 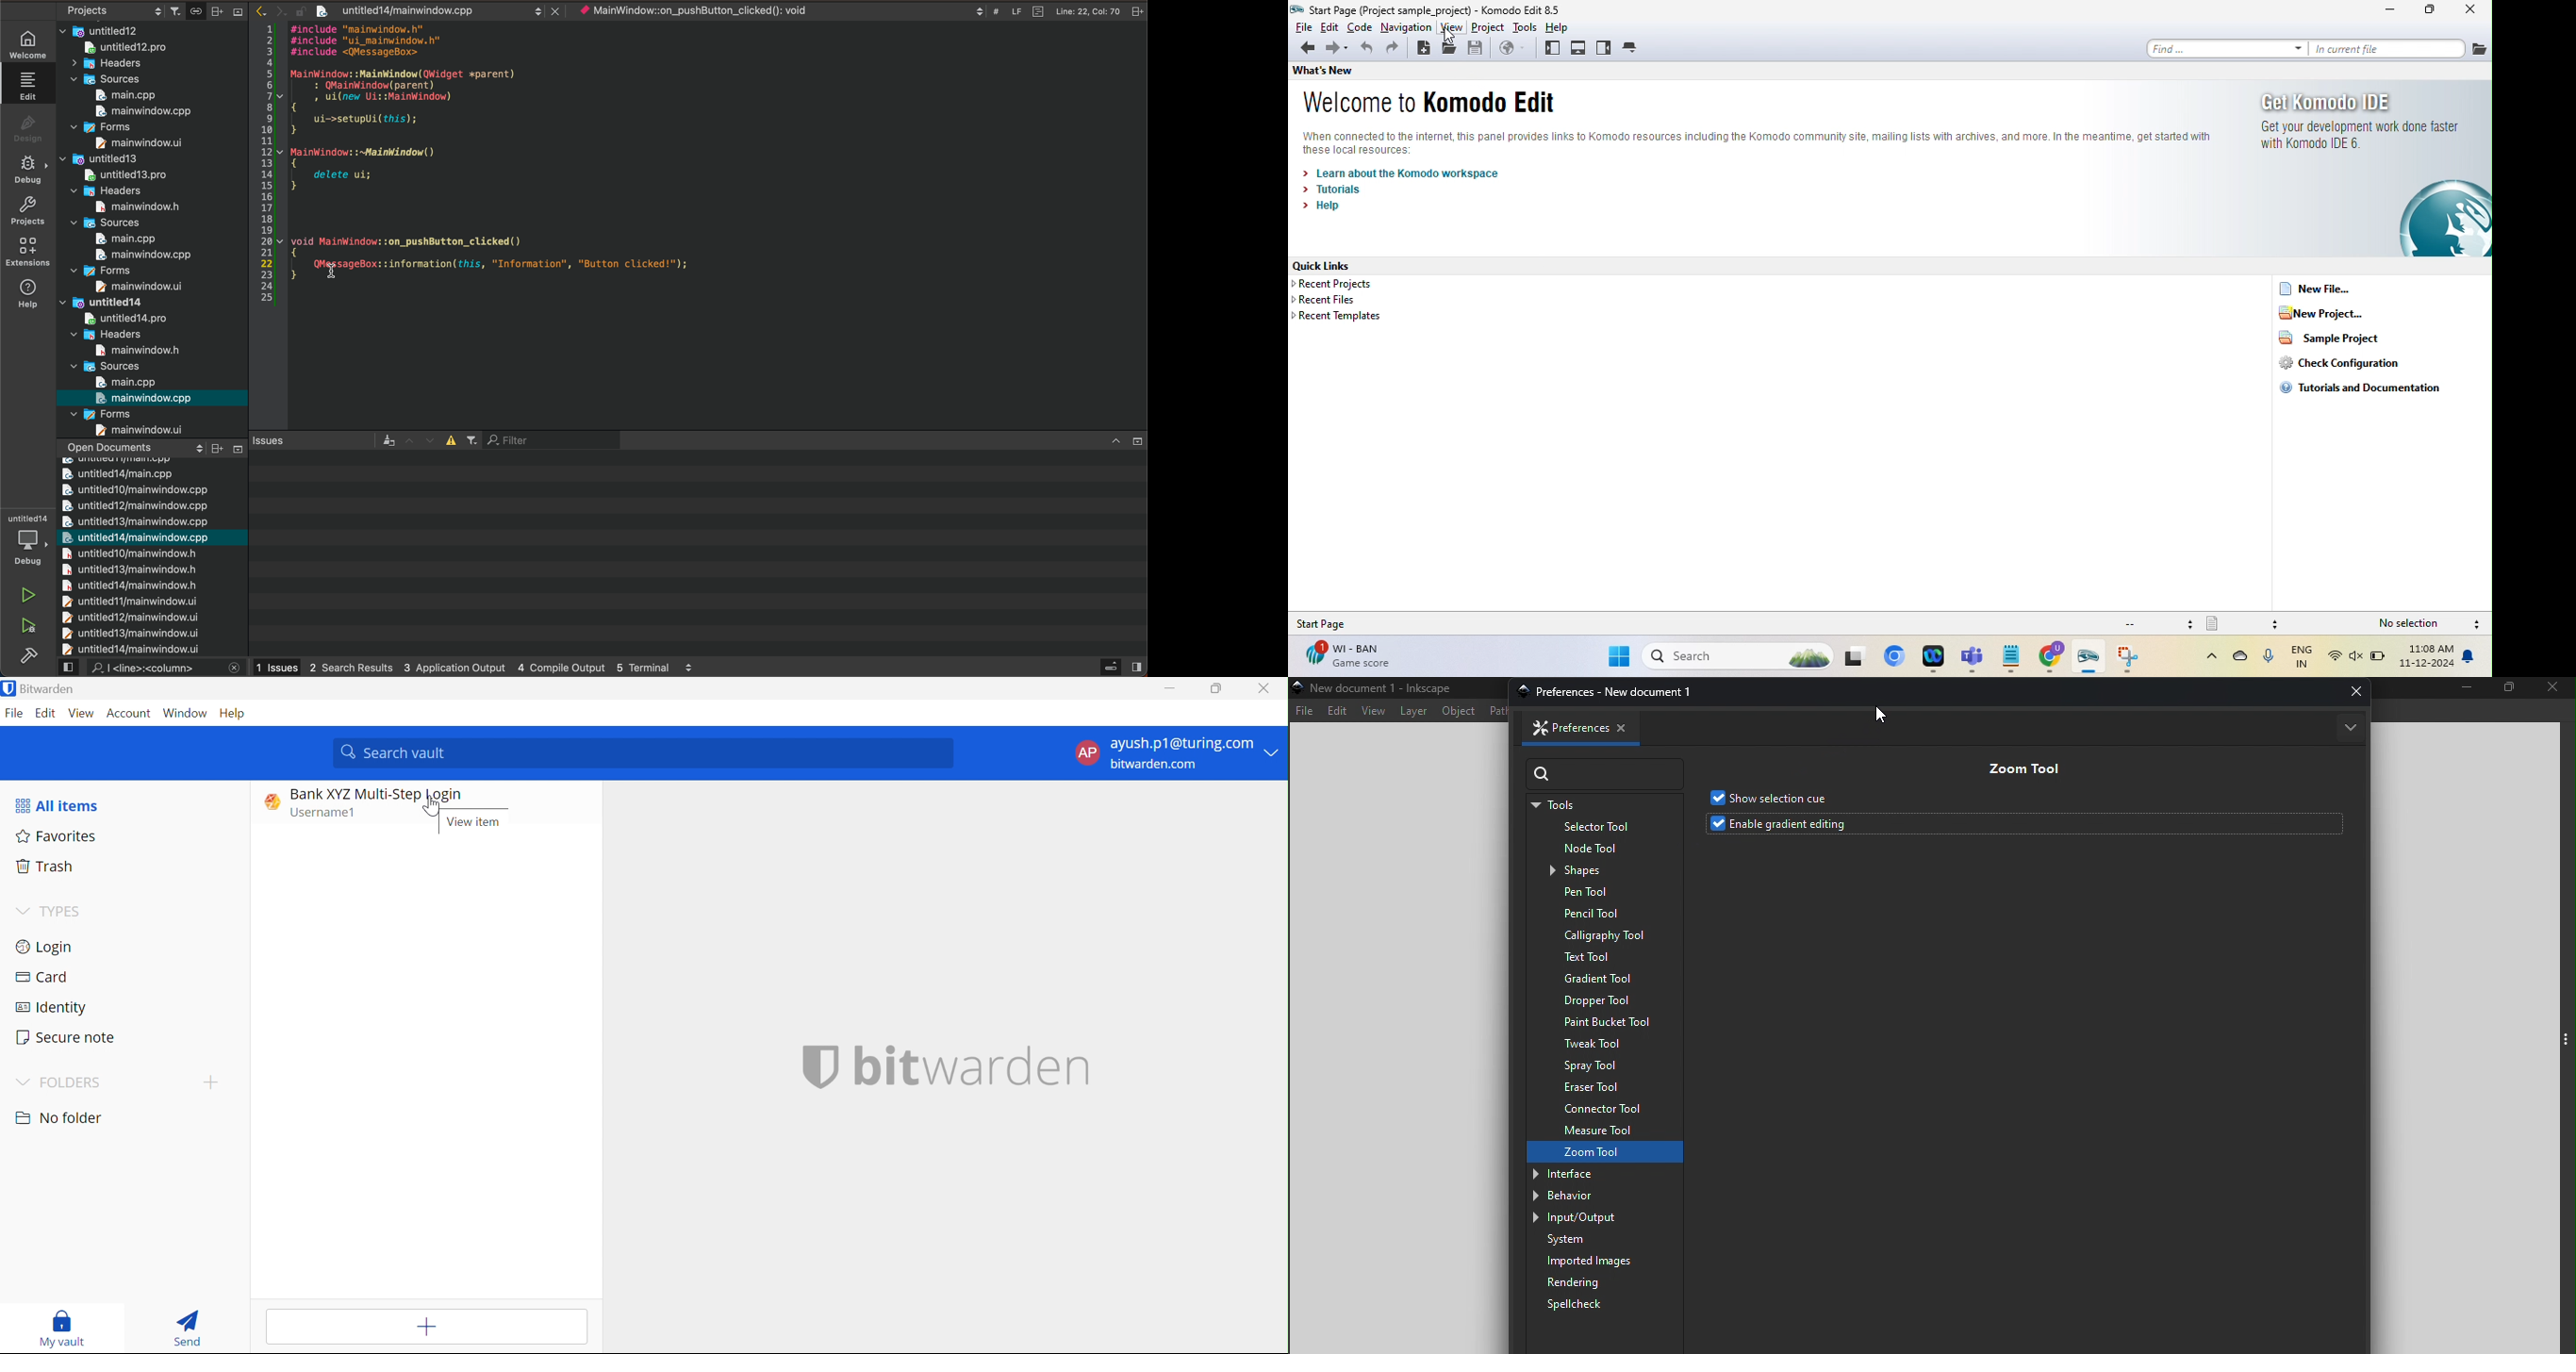 I want to click on Tools, so click(x=1602, y=803).